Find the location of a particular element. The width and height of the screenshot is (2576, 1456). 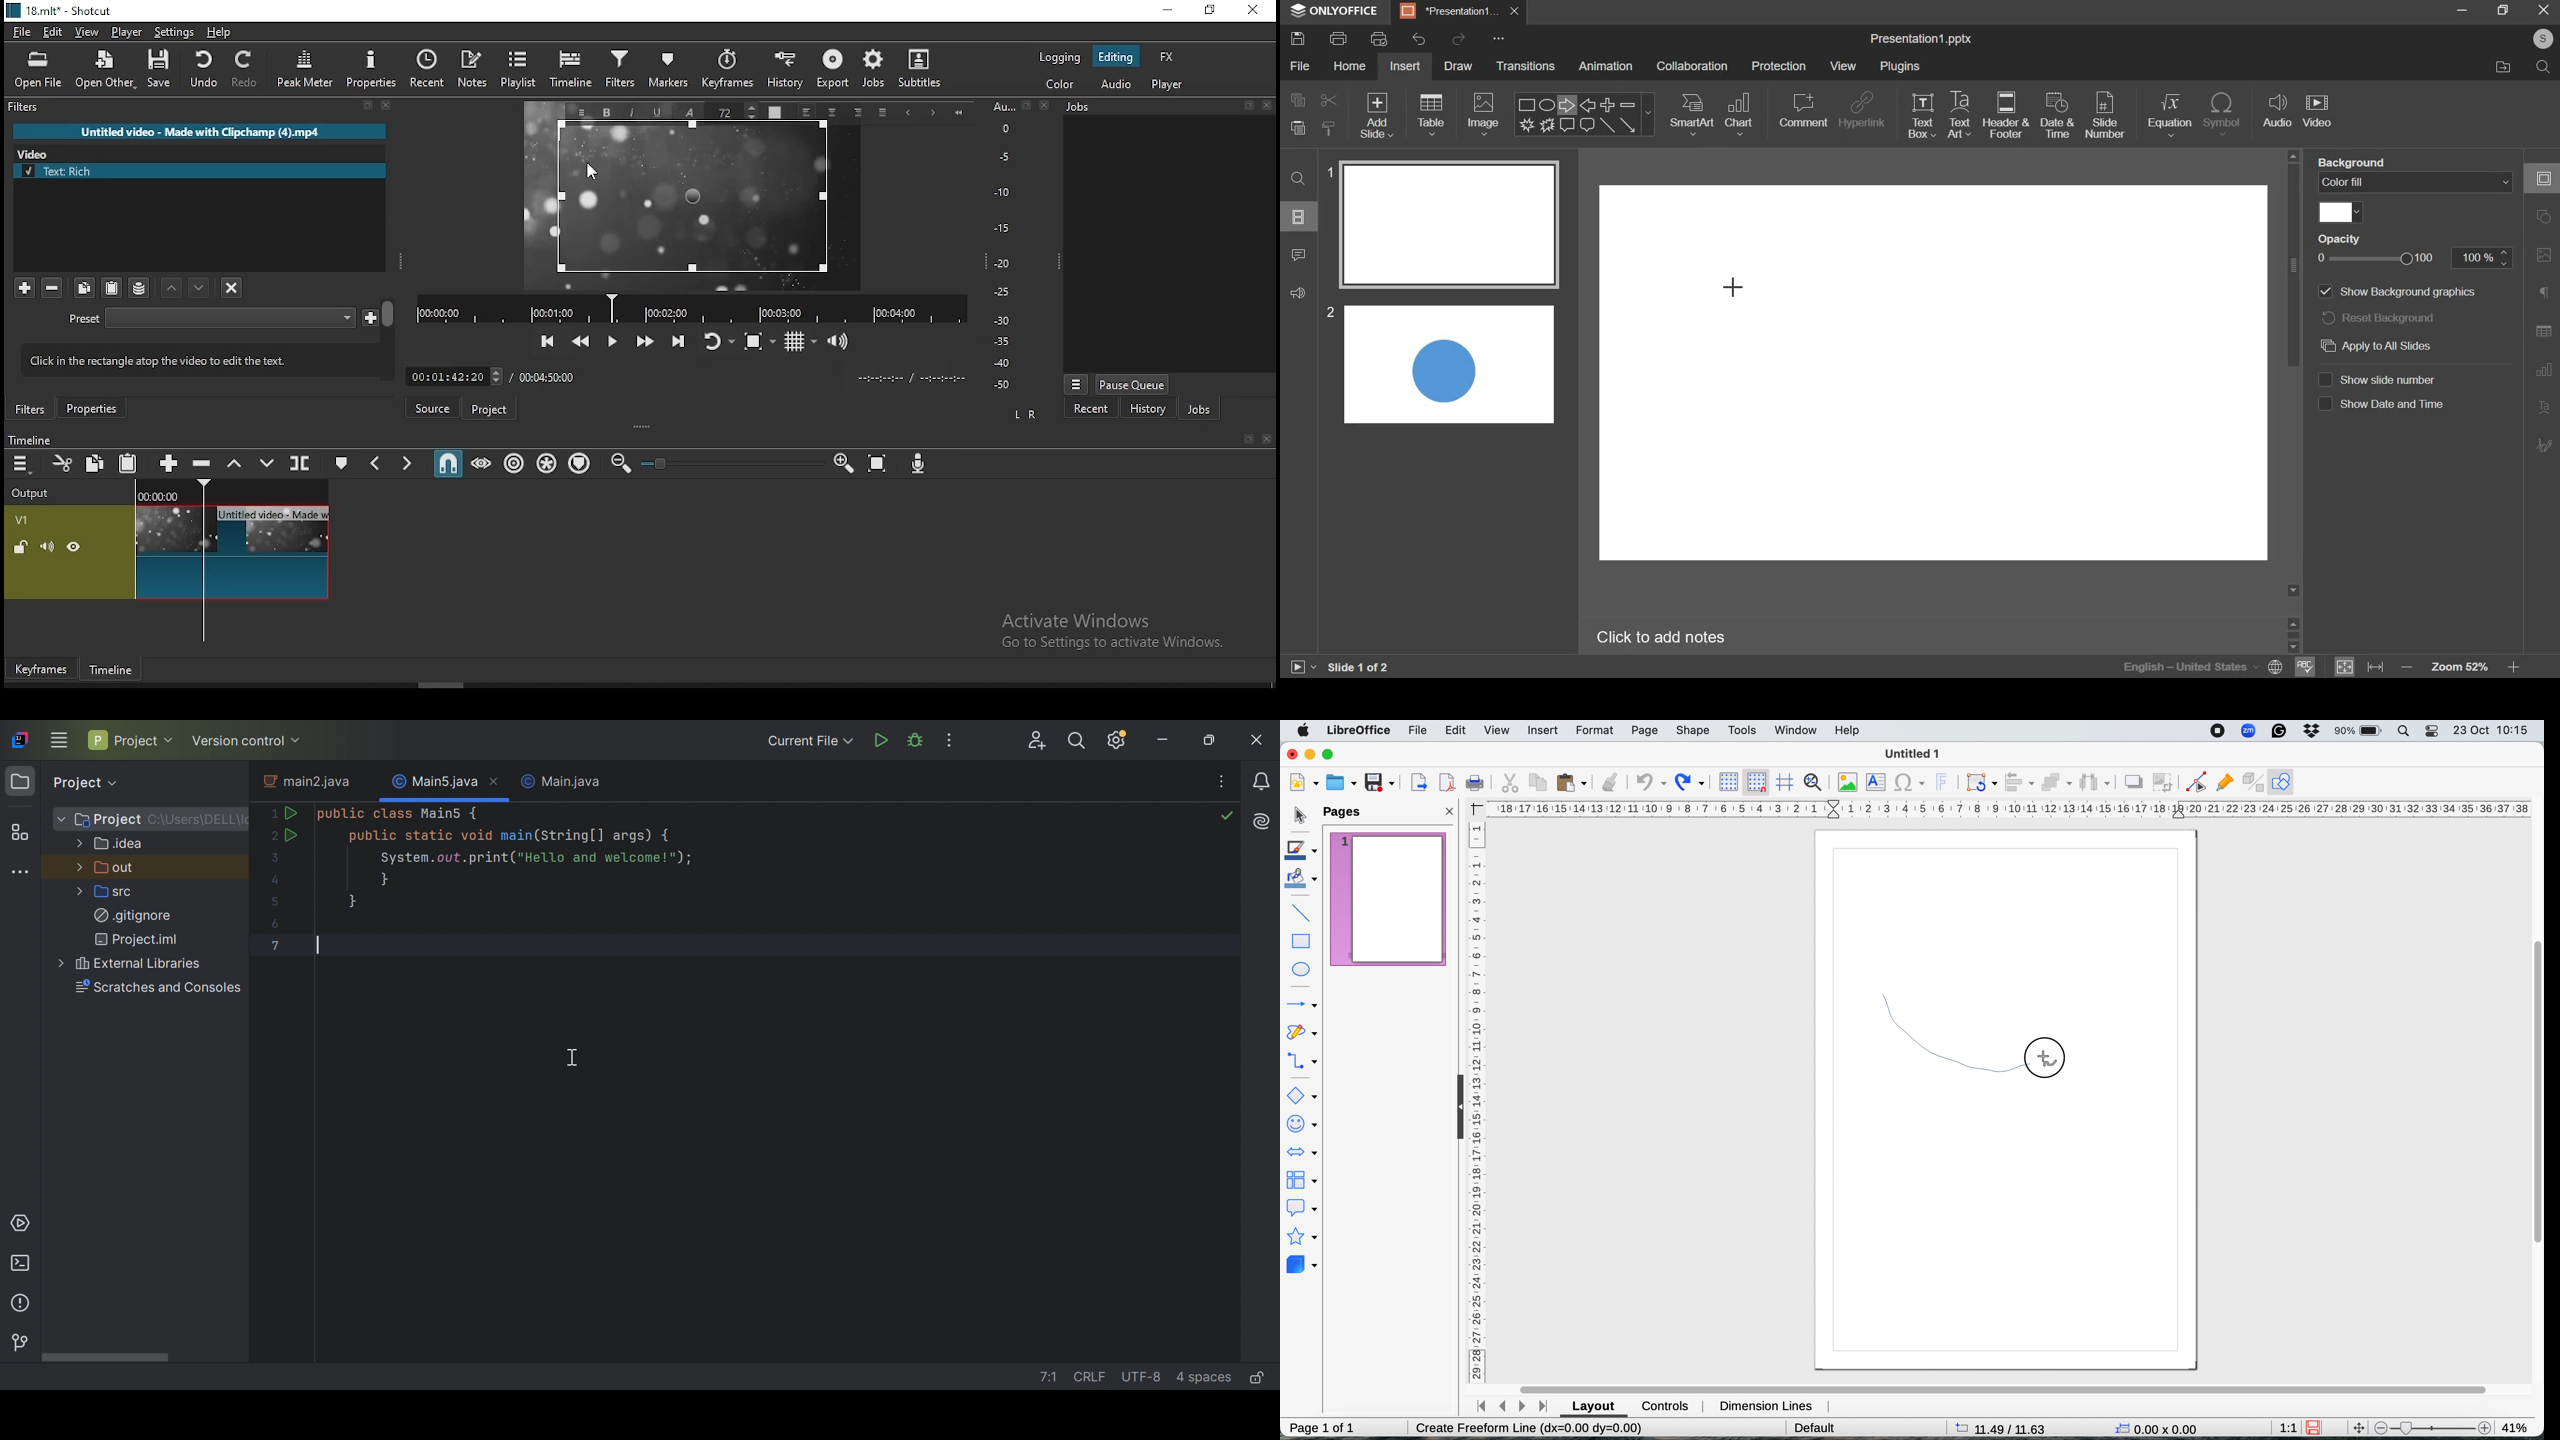

mouse pointer is located at coordinates (591, 171).